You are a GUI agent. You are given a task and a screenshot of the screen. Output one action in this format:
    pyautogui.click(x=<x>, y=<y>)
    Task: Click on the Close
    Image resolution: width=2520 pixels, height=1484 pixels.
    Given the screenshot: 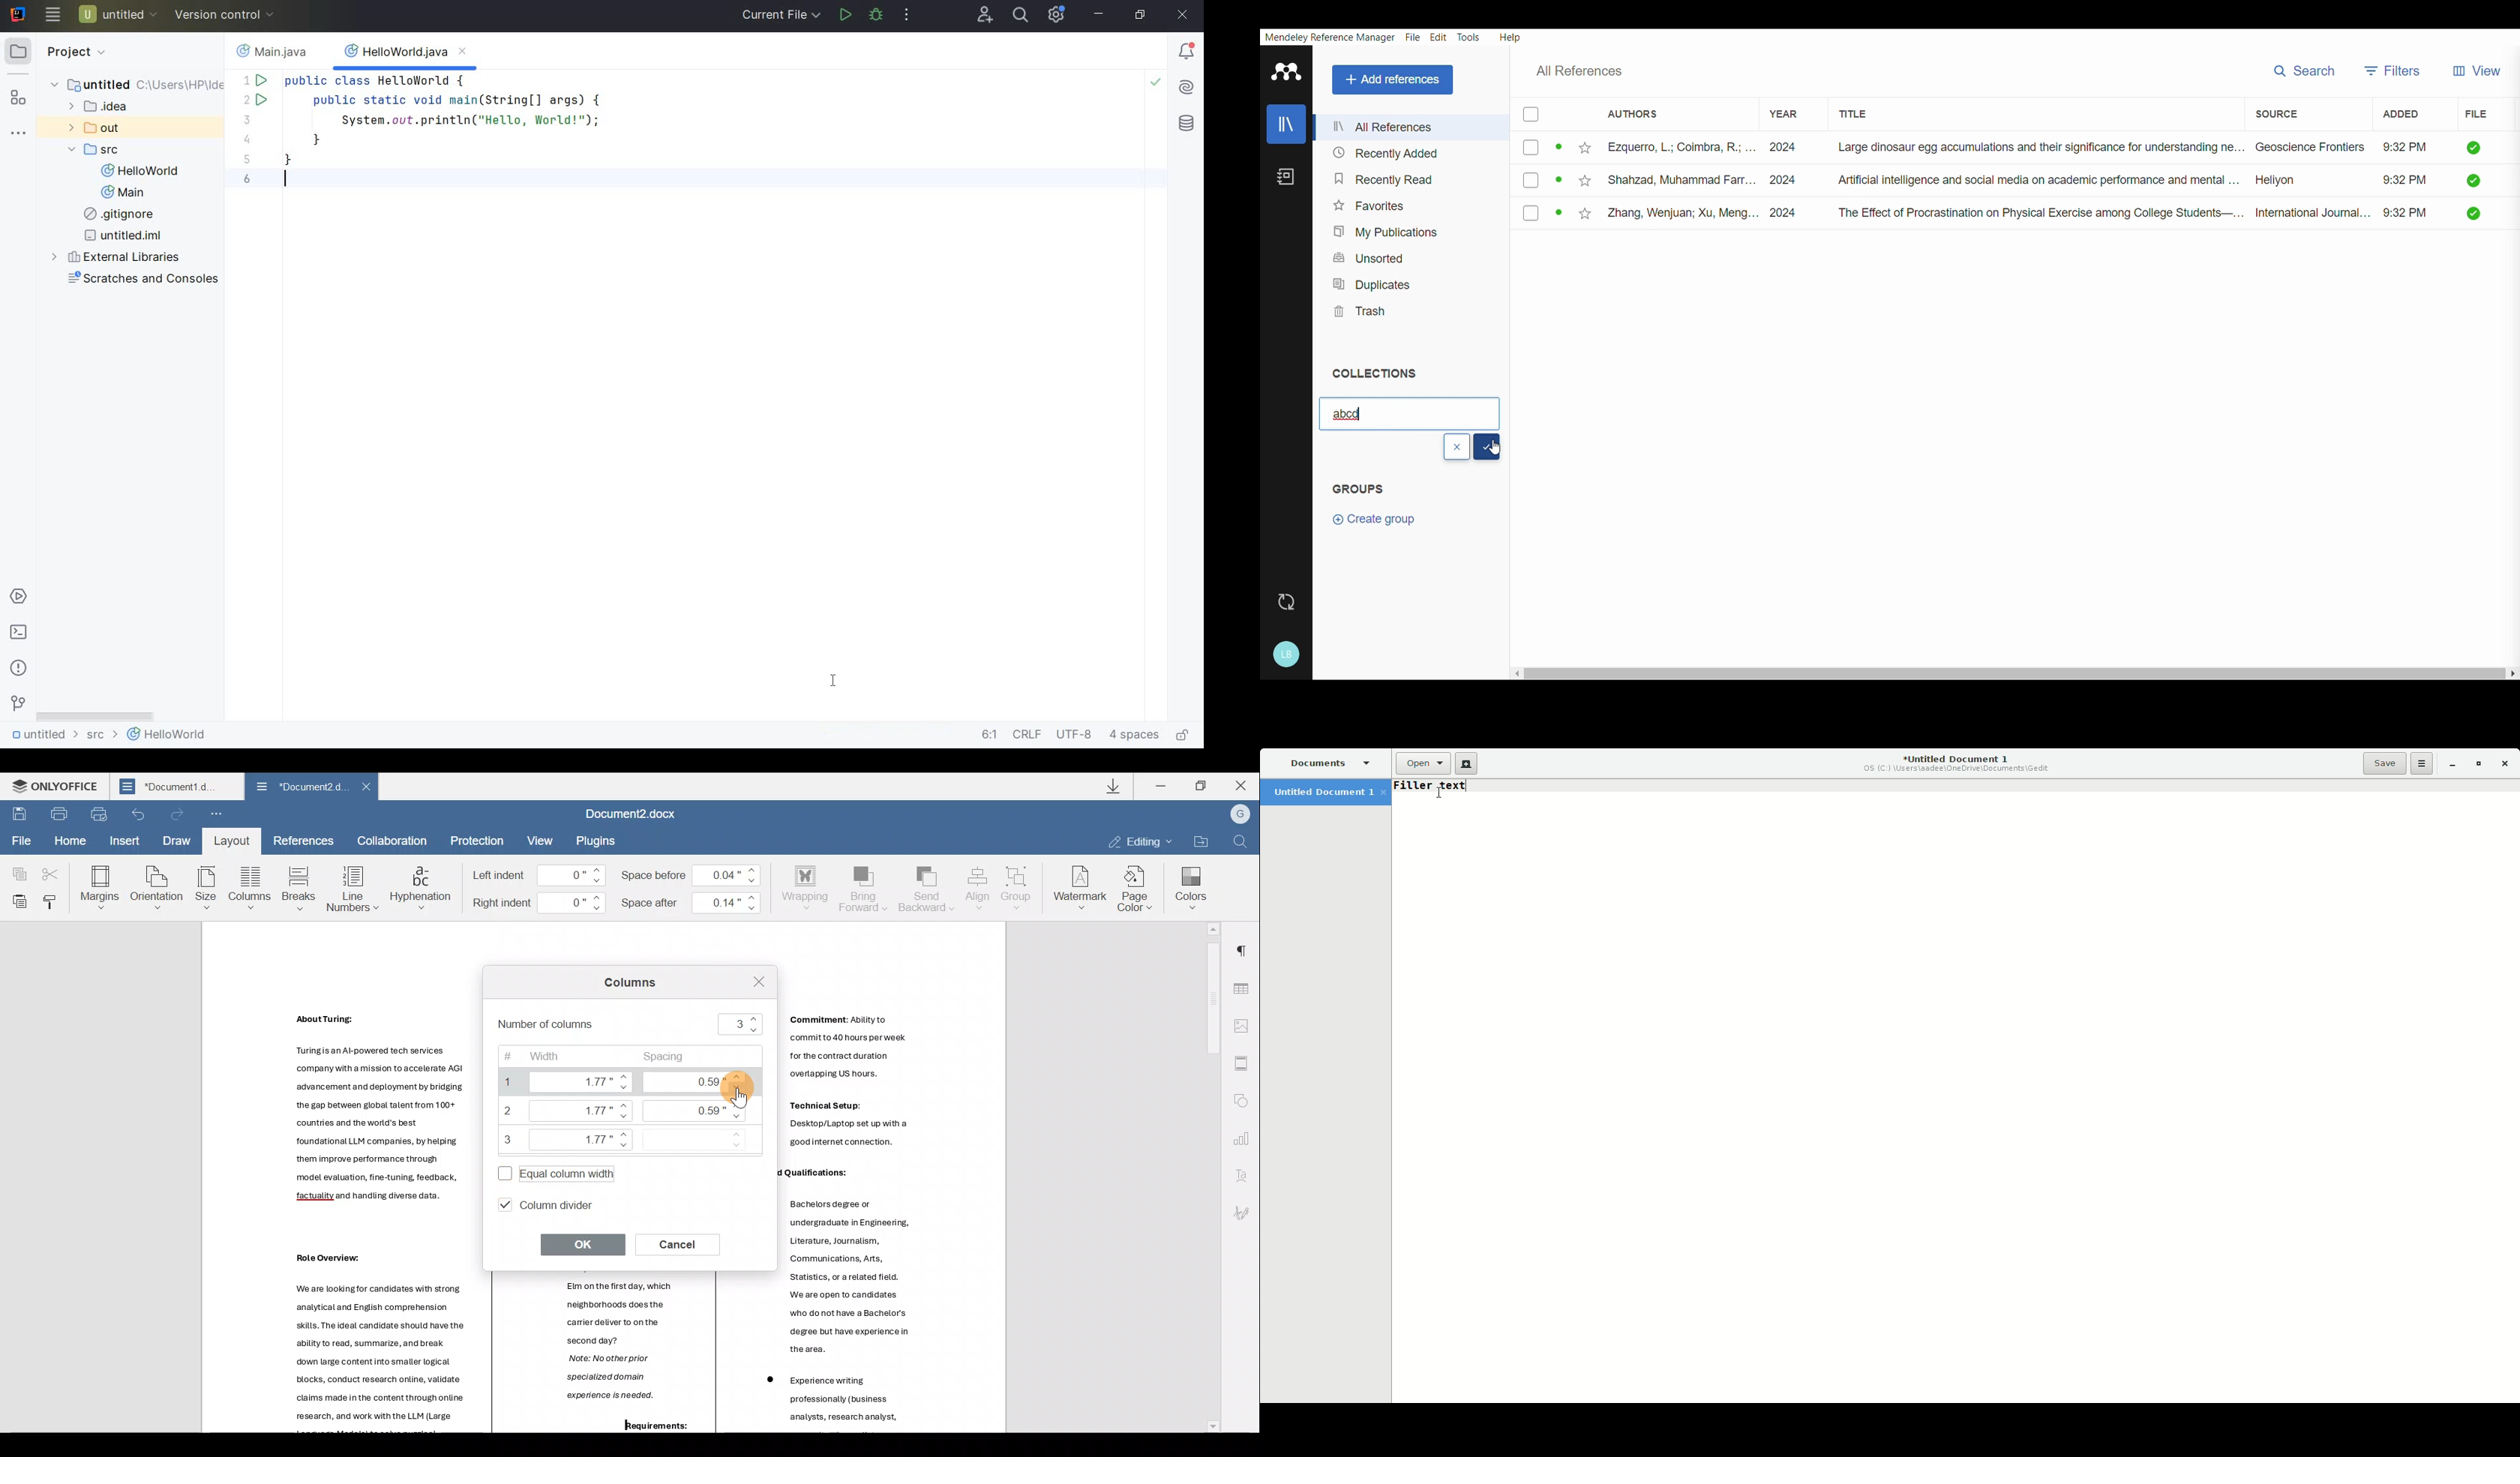 What is the action you would take?
    pyautogui.click(x=1241, y=785)
    